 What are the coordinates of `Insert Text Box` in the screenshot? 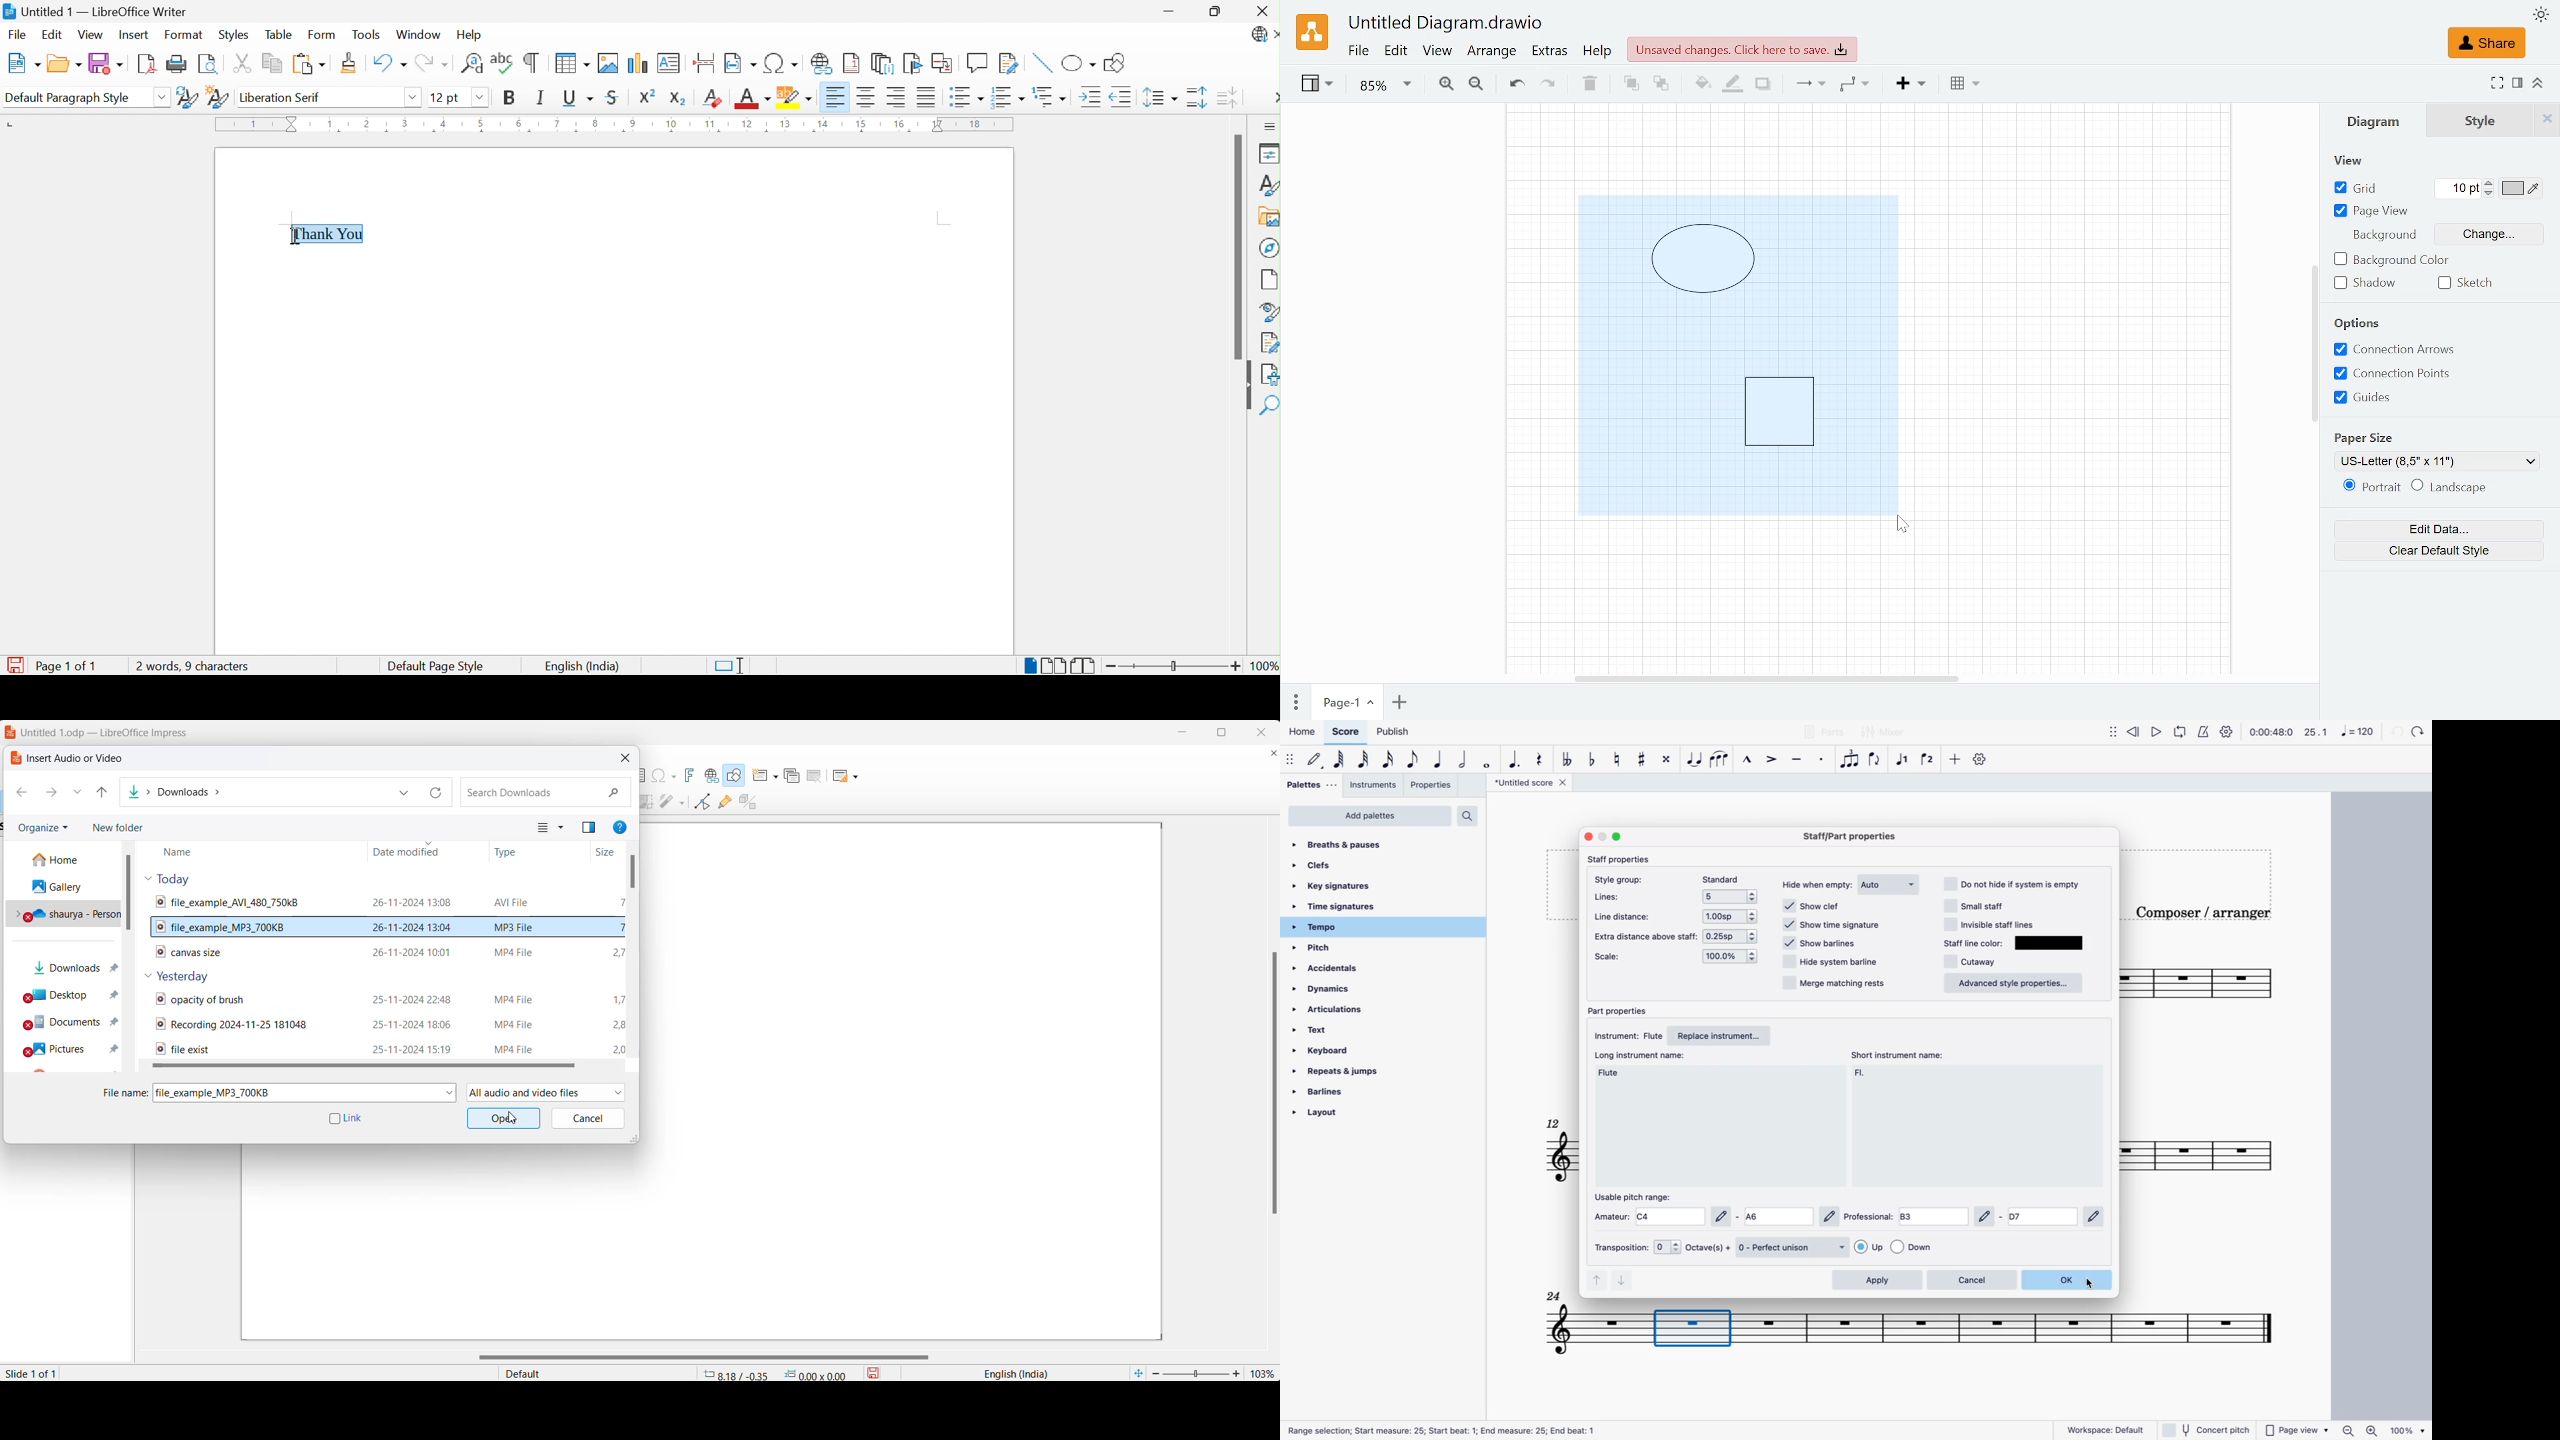 It's located at (666, 64).